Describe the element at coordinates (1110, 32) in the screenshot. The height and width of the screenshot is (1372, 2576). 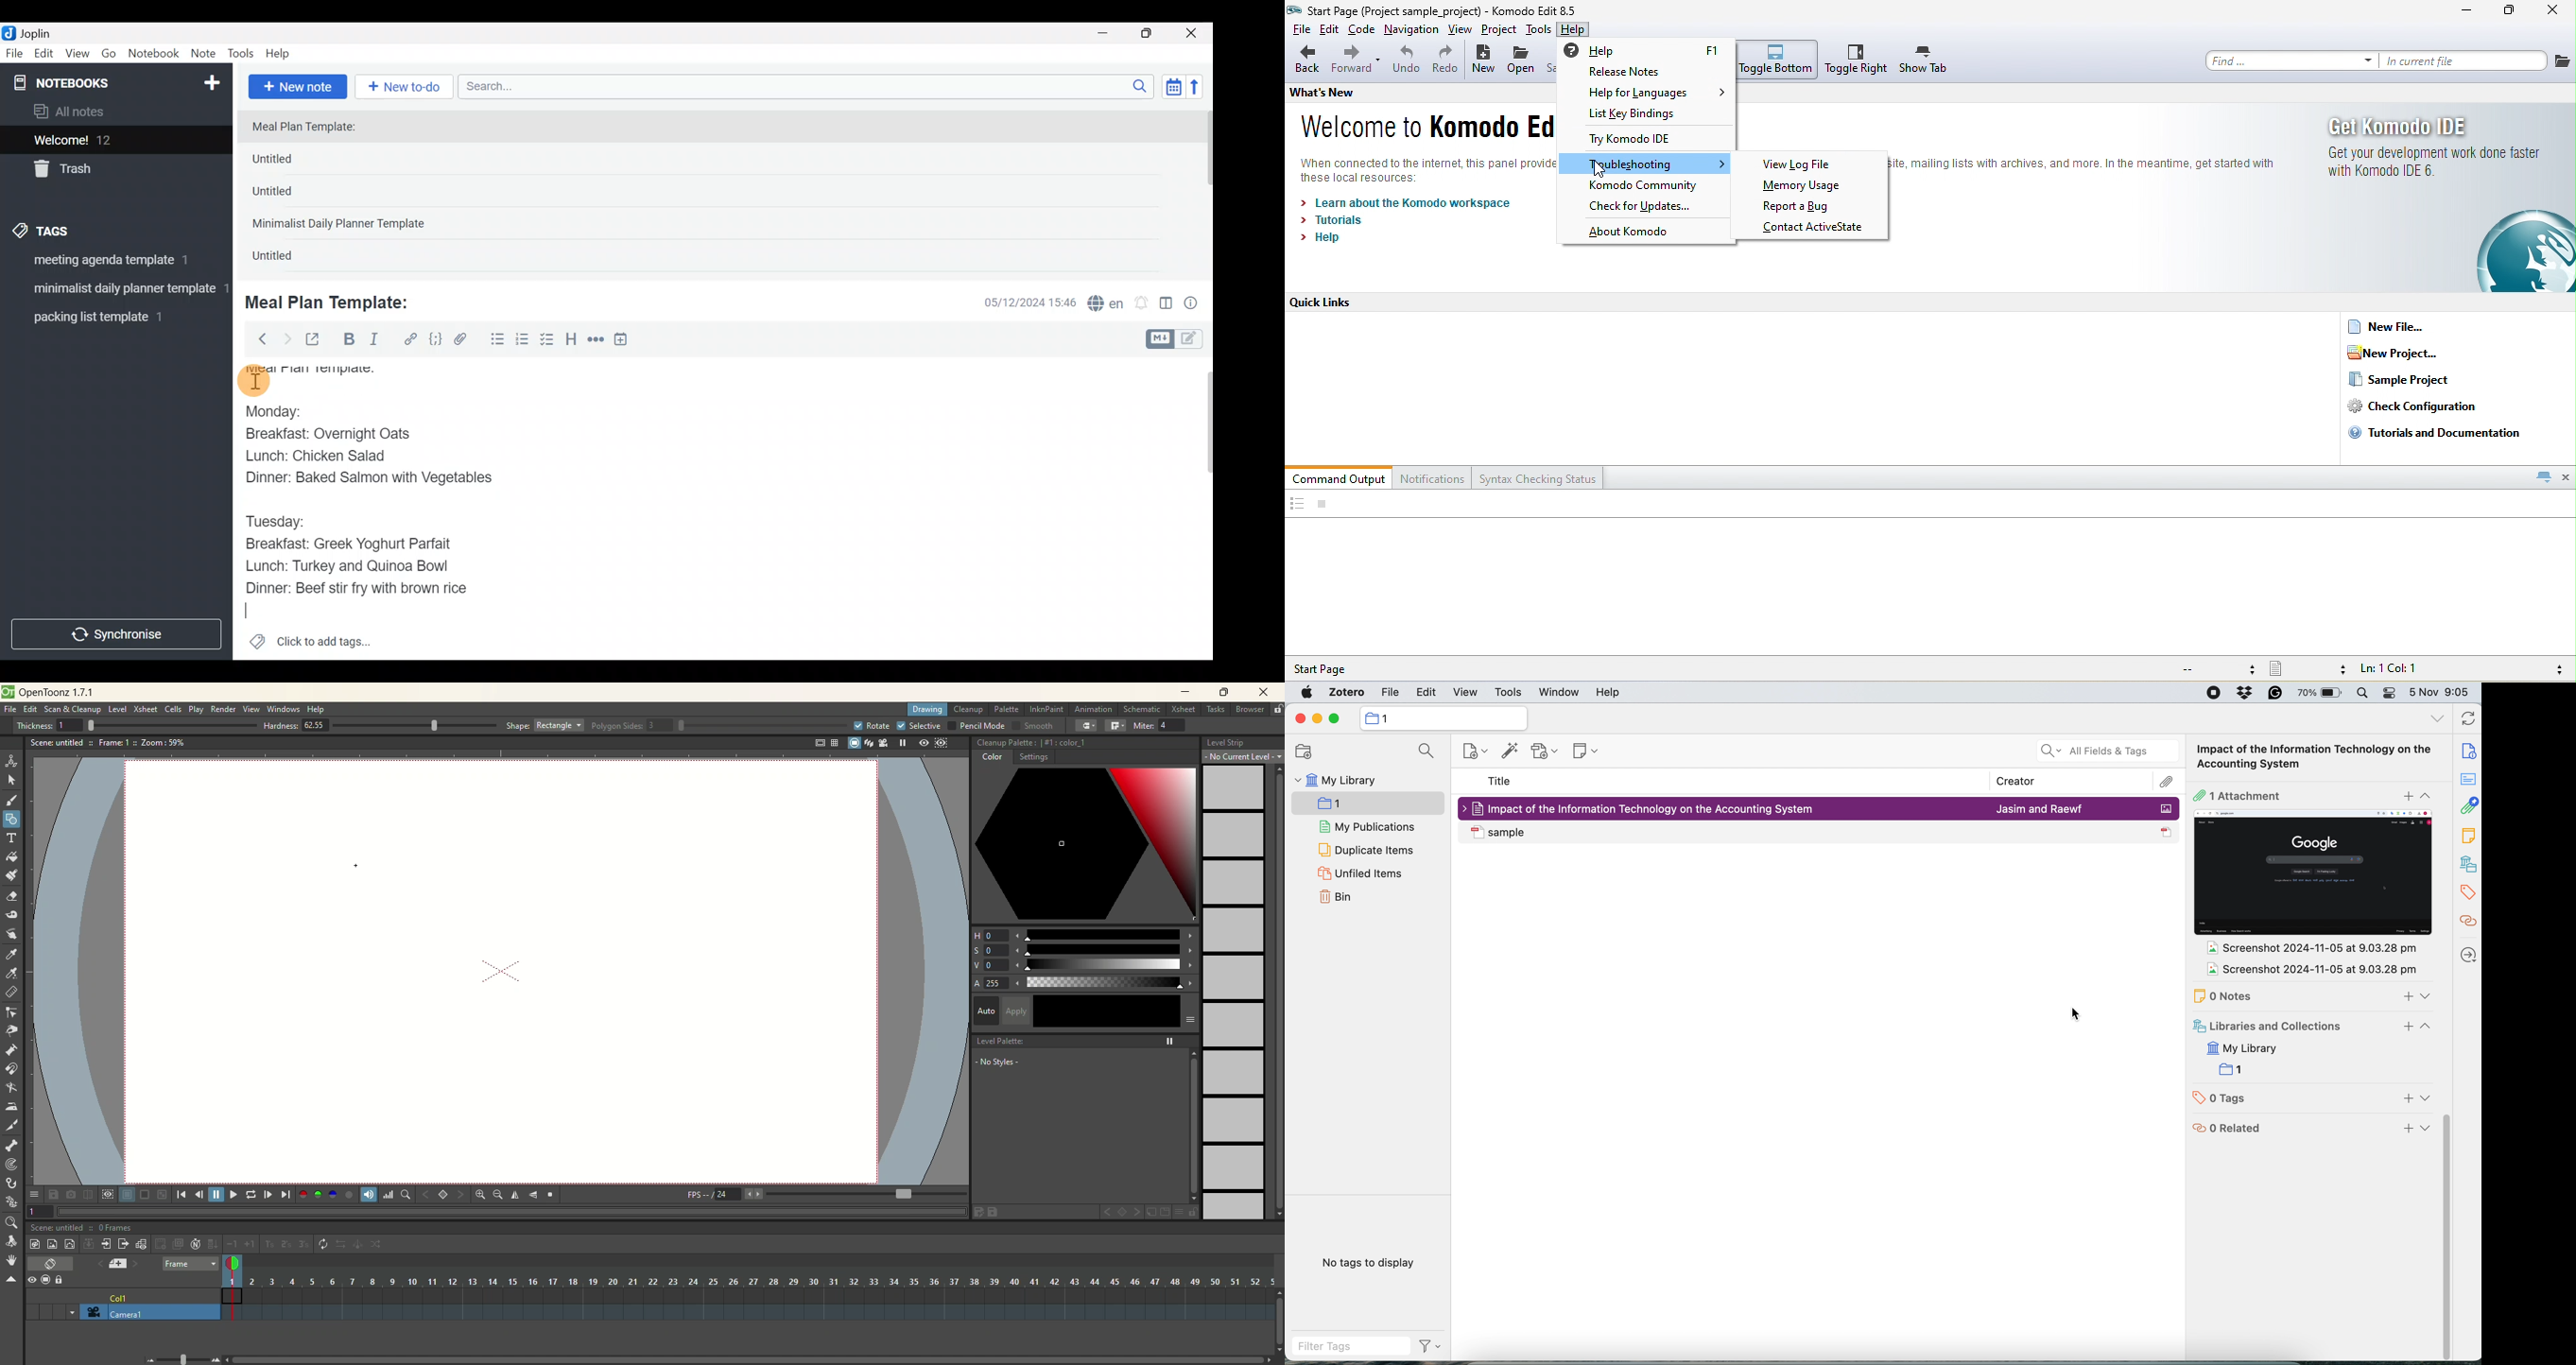
I see `Minimize` at that location.